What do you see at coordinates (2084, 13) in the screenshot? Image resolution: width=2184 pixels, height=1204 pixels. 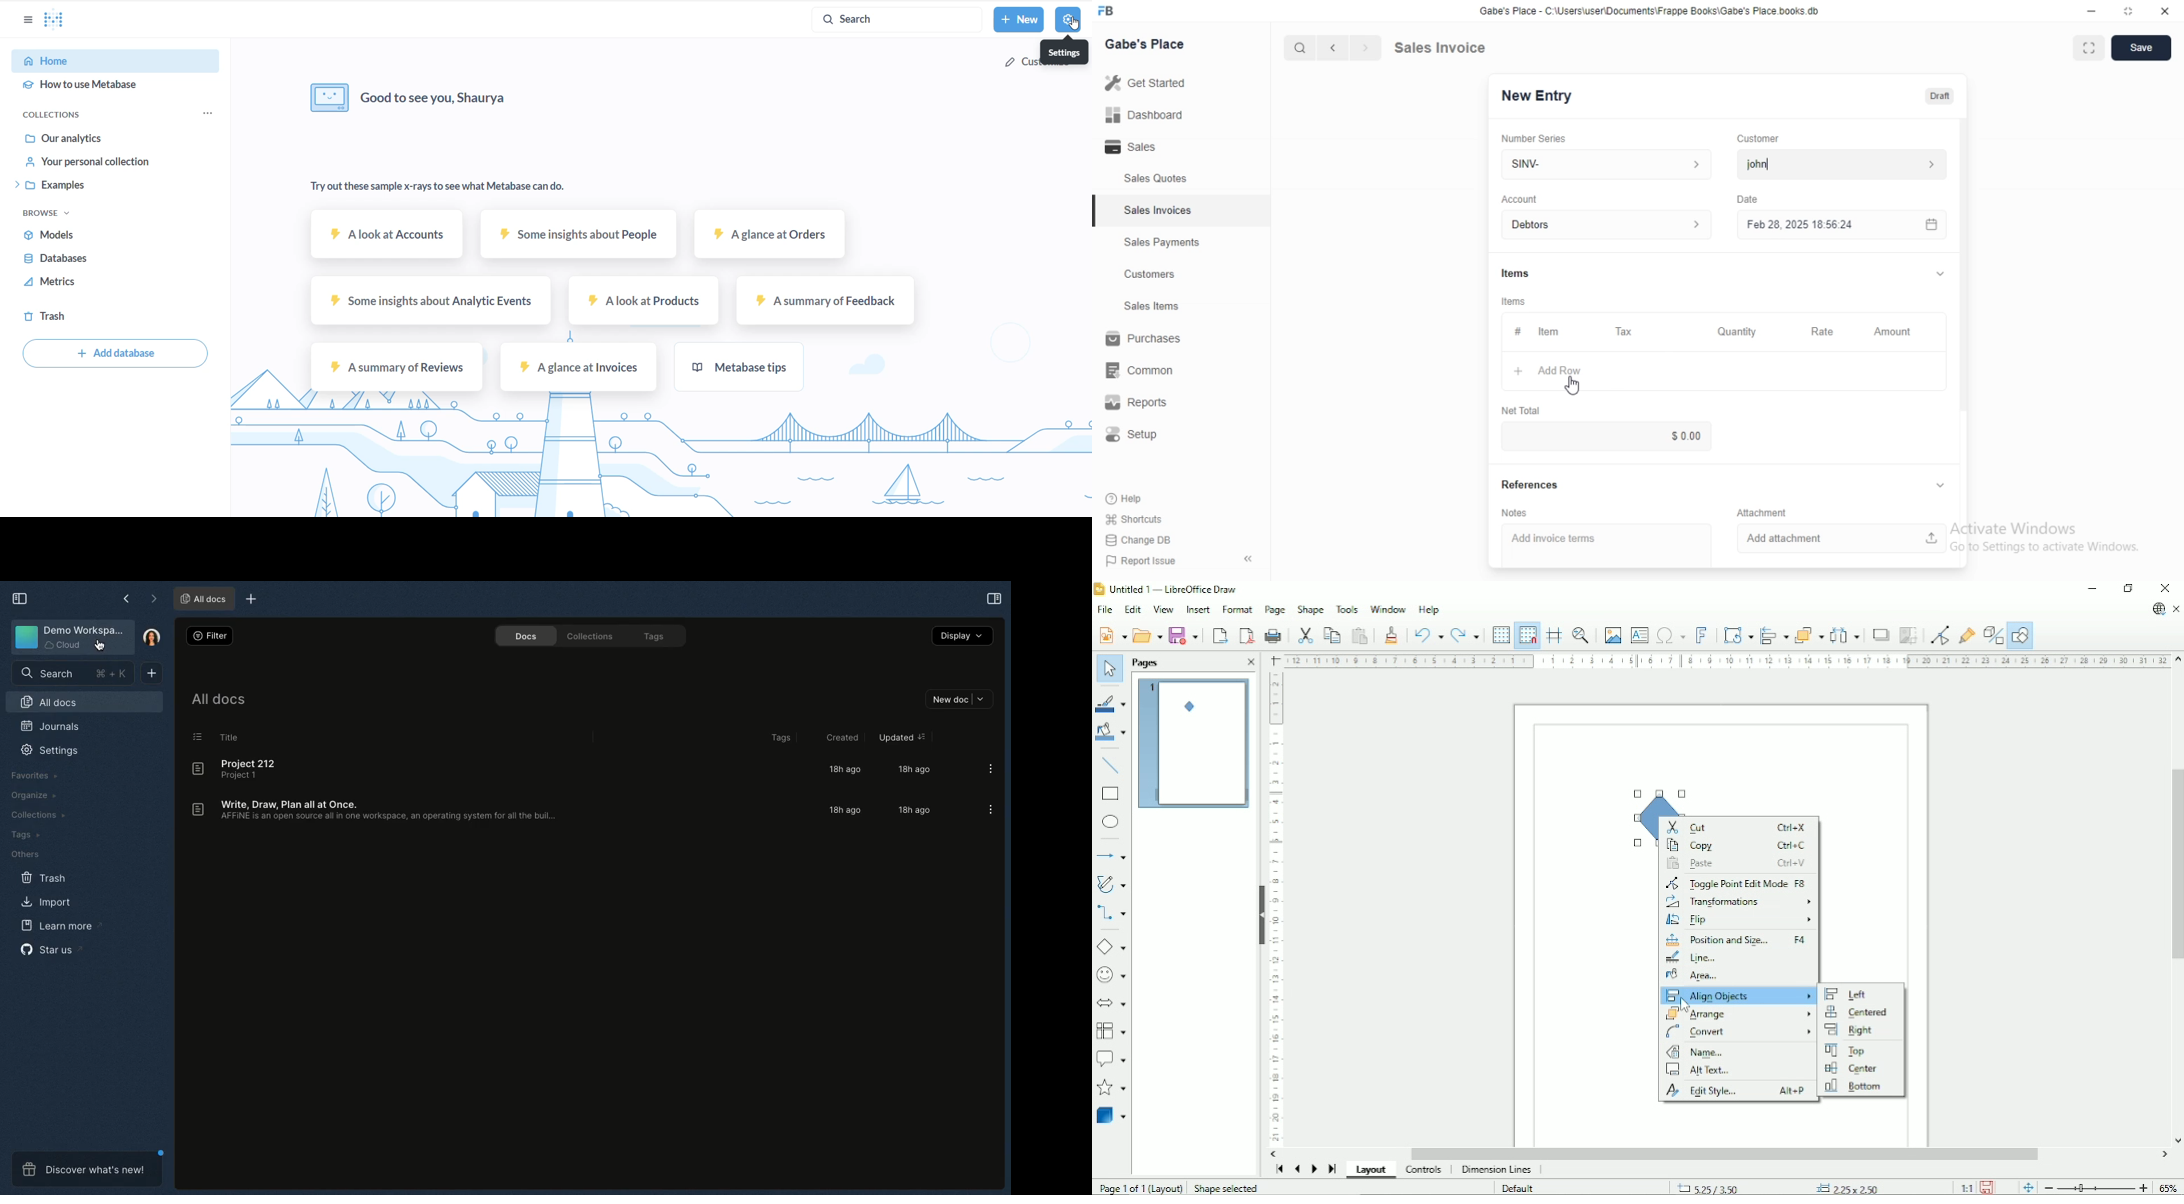 I see `minimize` at bounding box center [2084, 13].